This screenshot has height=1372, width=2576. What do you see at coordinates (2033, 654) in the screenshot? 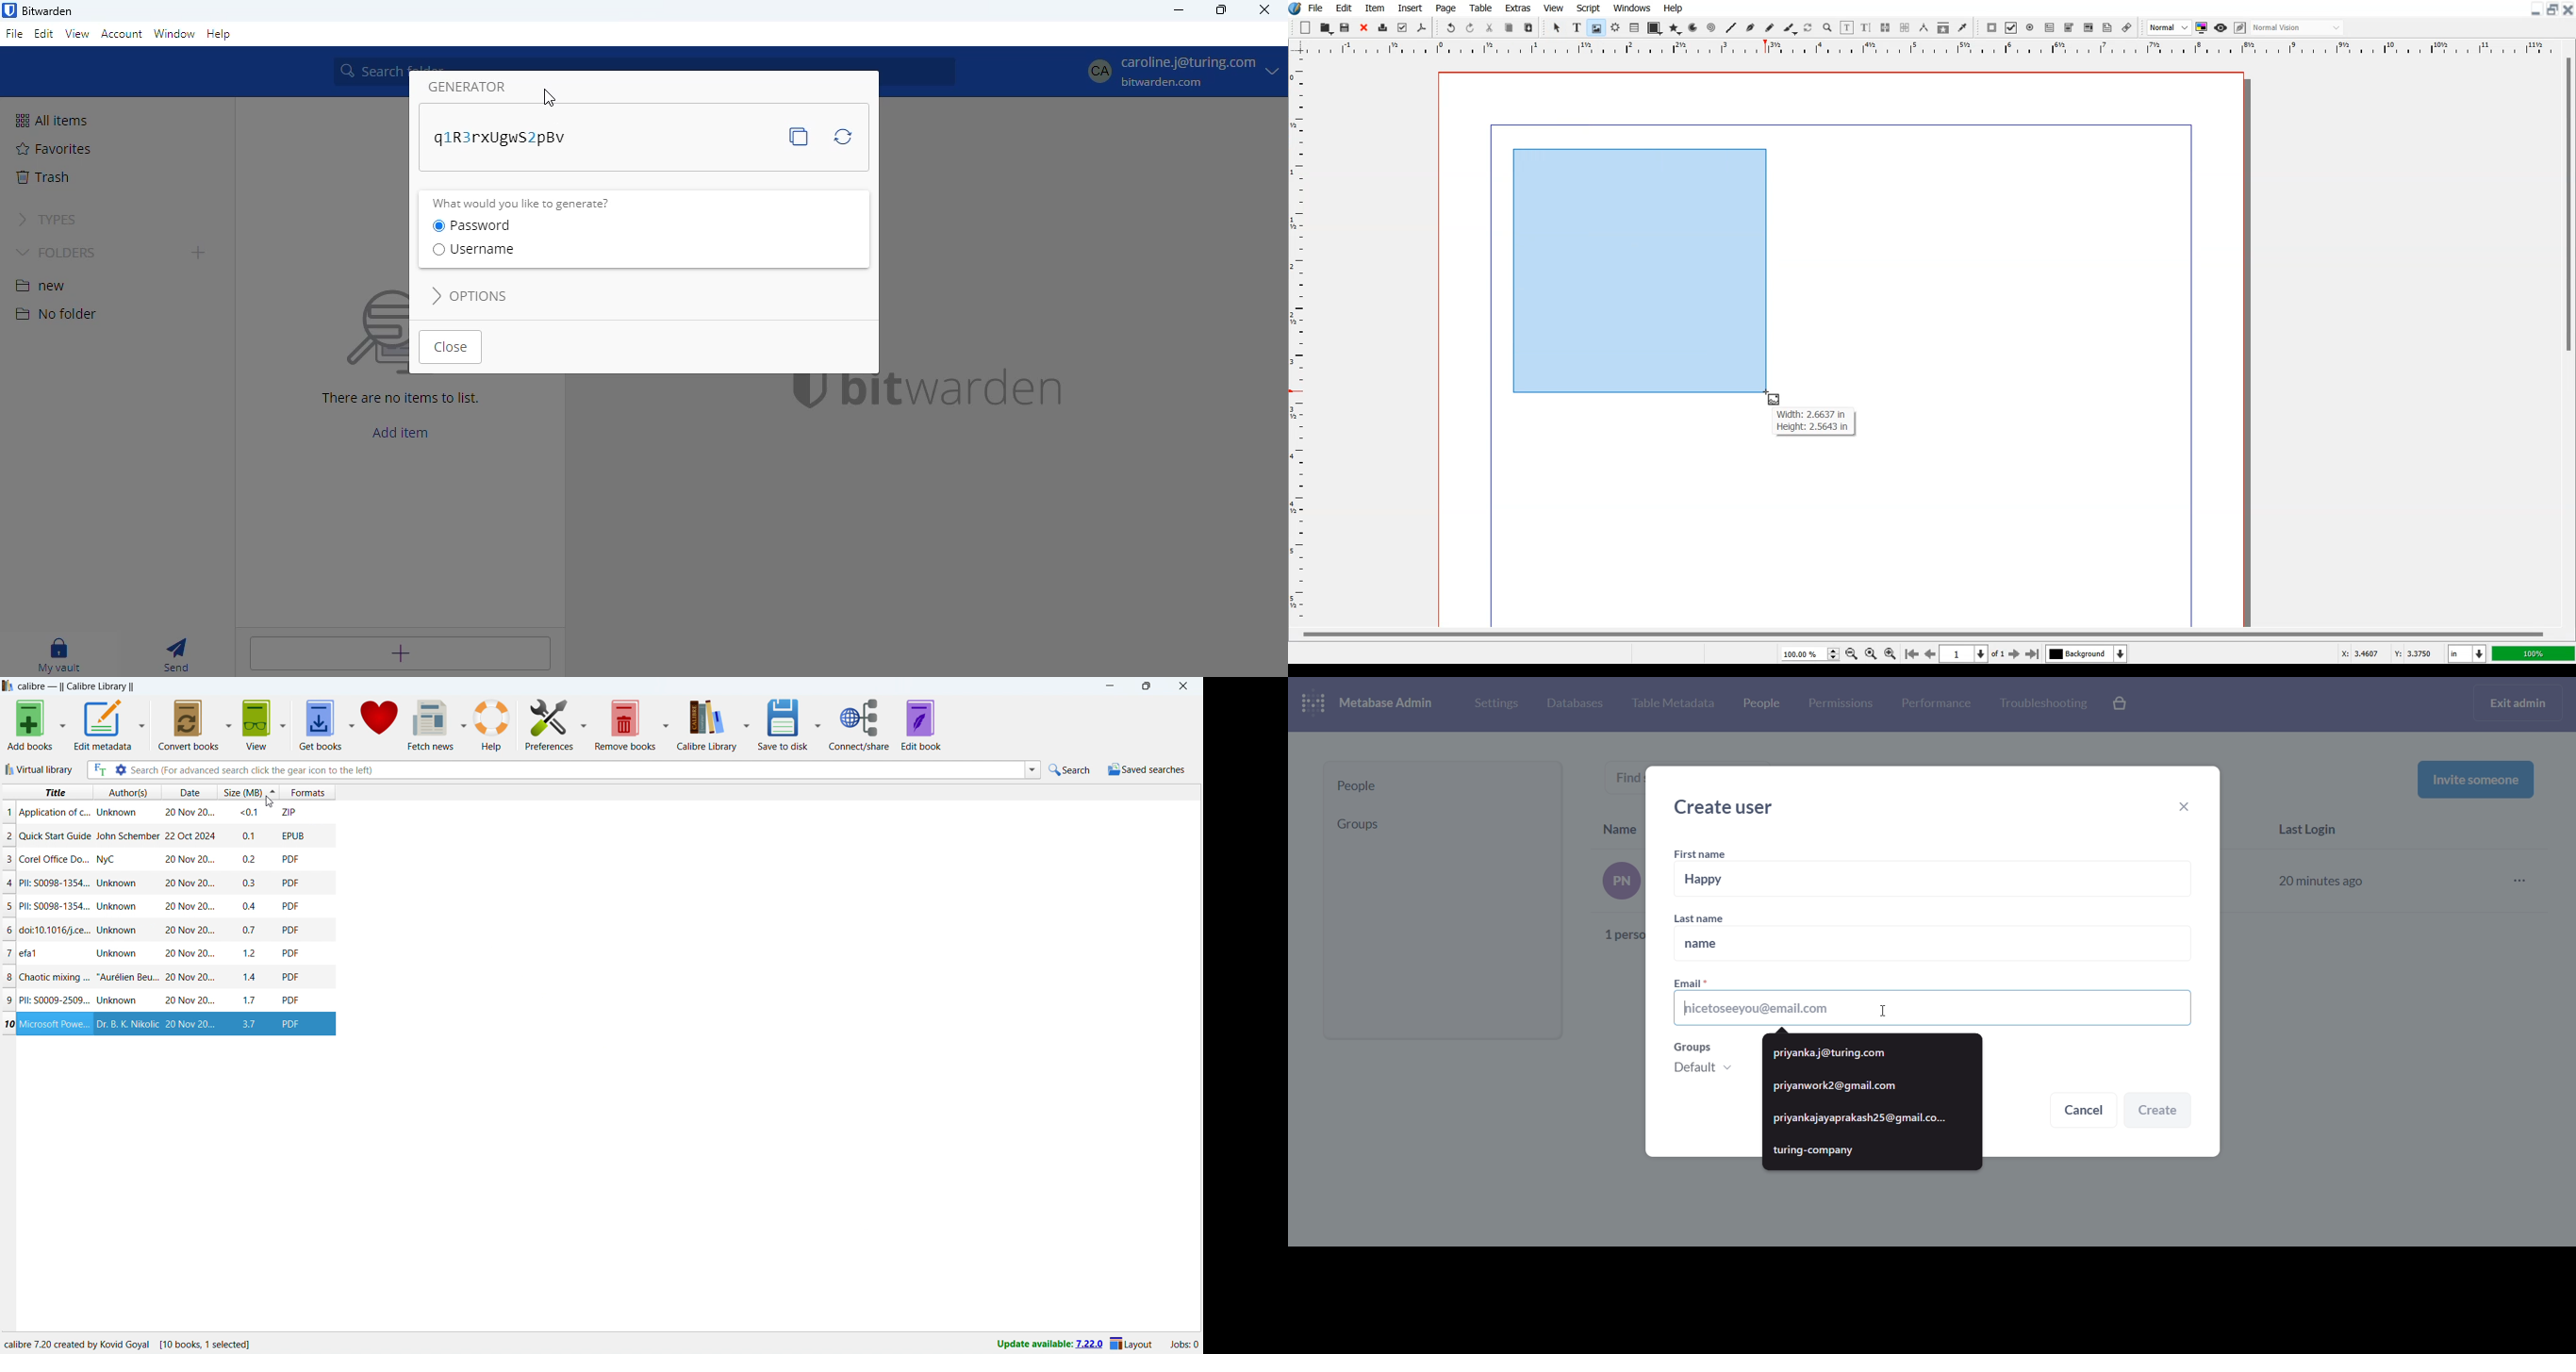
I see `Go to last Page` at bounding box center [2033, 654].